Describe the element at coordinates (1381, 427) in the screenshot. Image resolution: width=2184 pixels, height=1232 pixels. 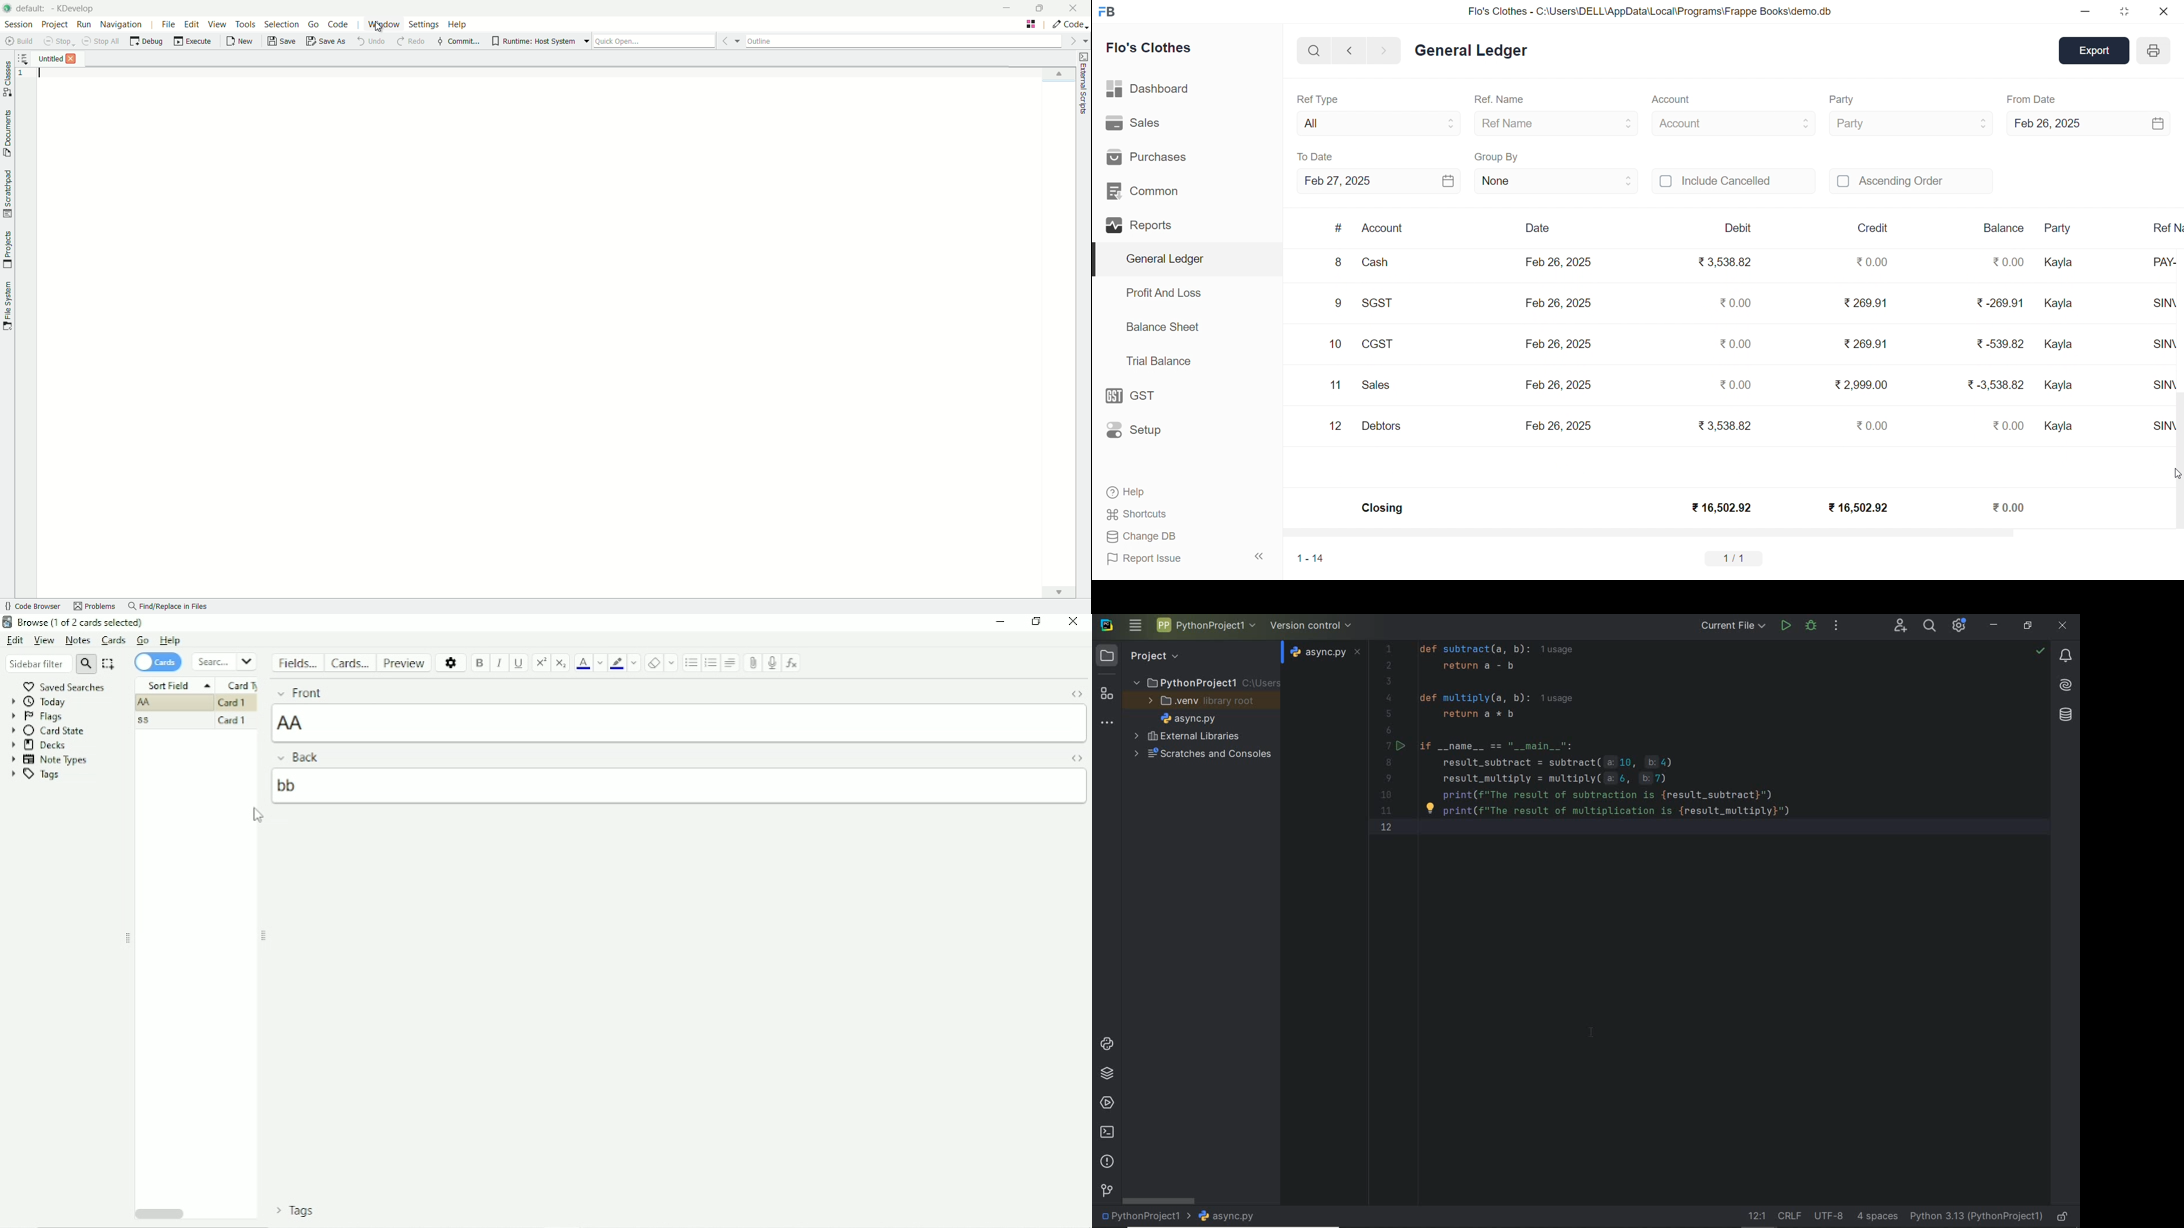
I see `Debtors` at that location.